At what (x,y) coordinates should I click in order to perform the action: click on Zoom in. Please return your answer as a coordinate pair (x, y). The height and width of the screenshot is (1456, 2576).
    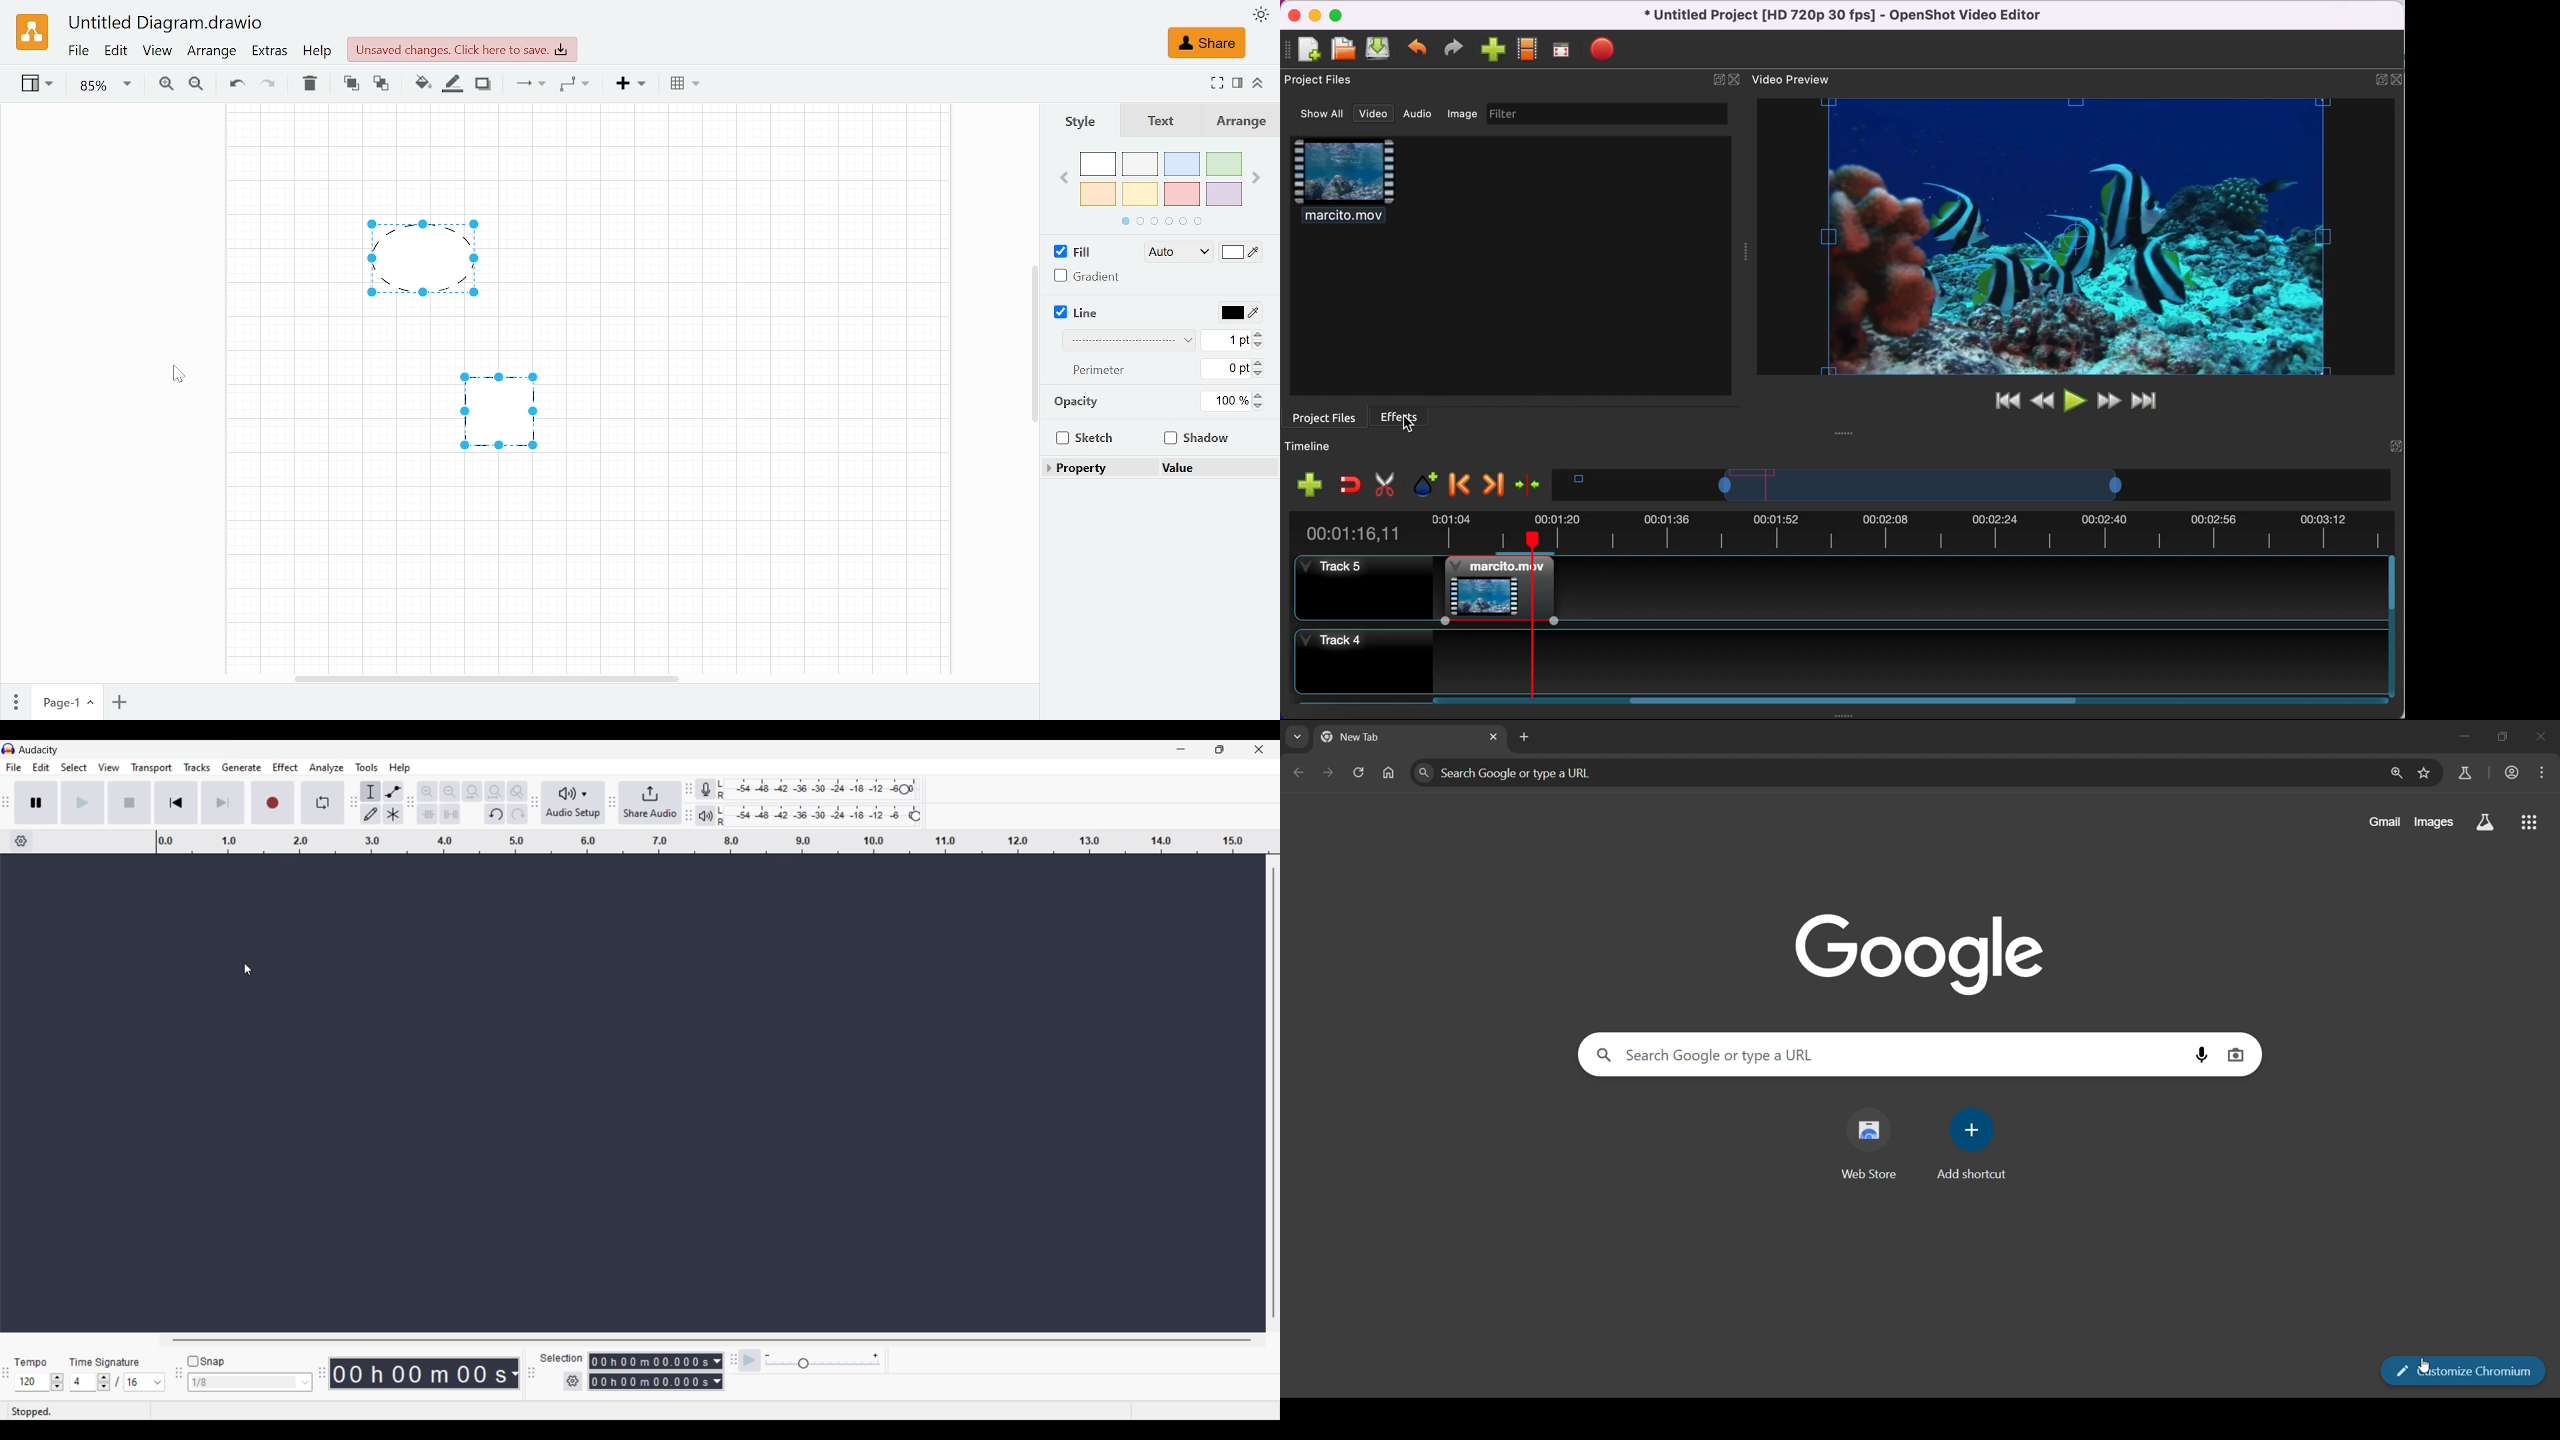
    Looking at the image, I should click on (166, 84).